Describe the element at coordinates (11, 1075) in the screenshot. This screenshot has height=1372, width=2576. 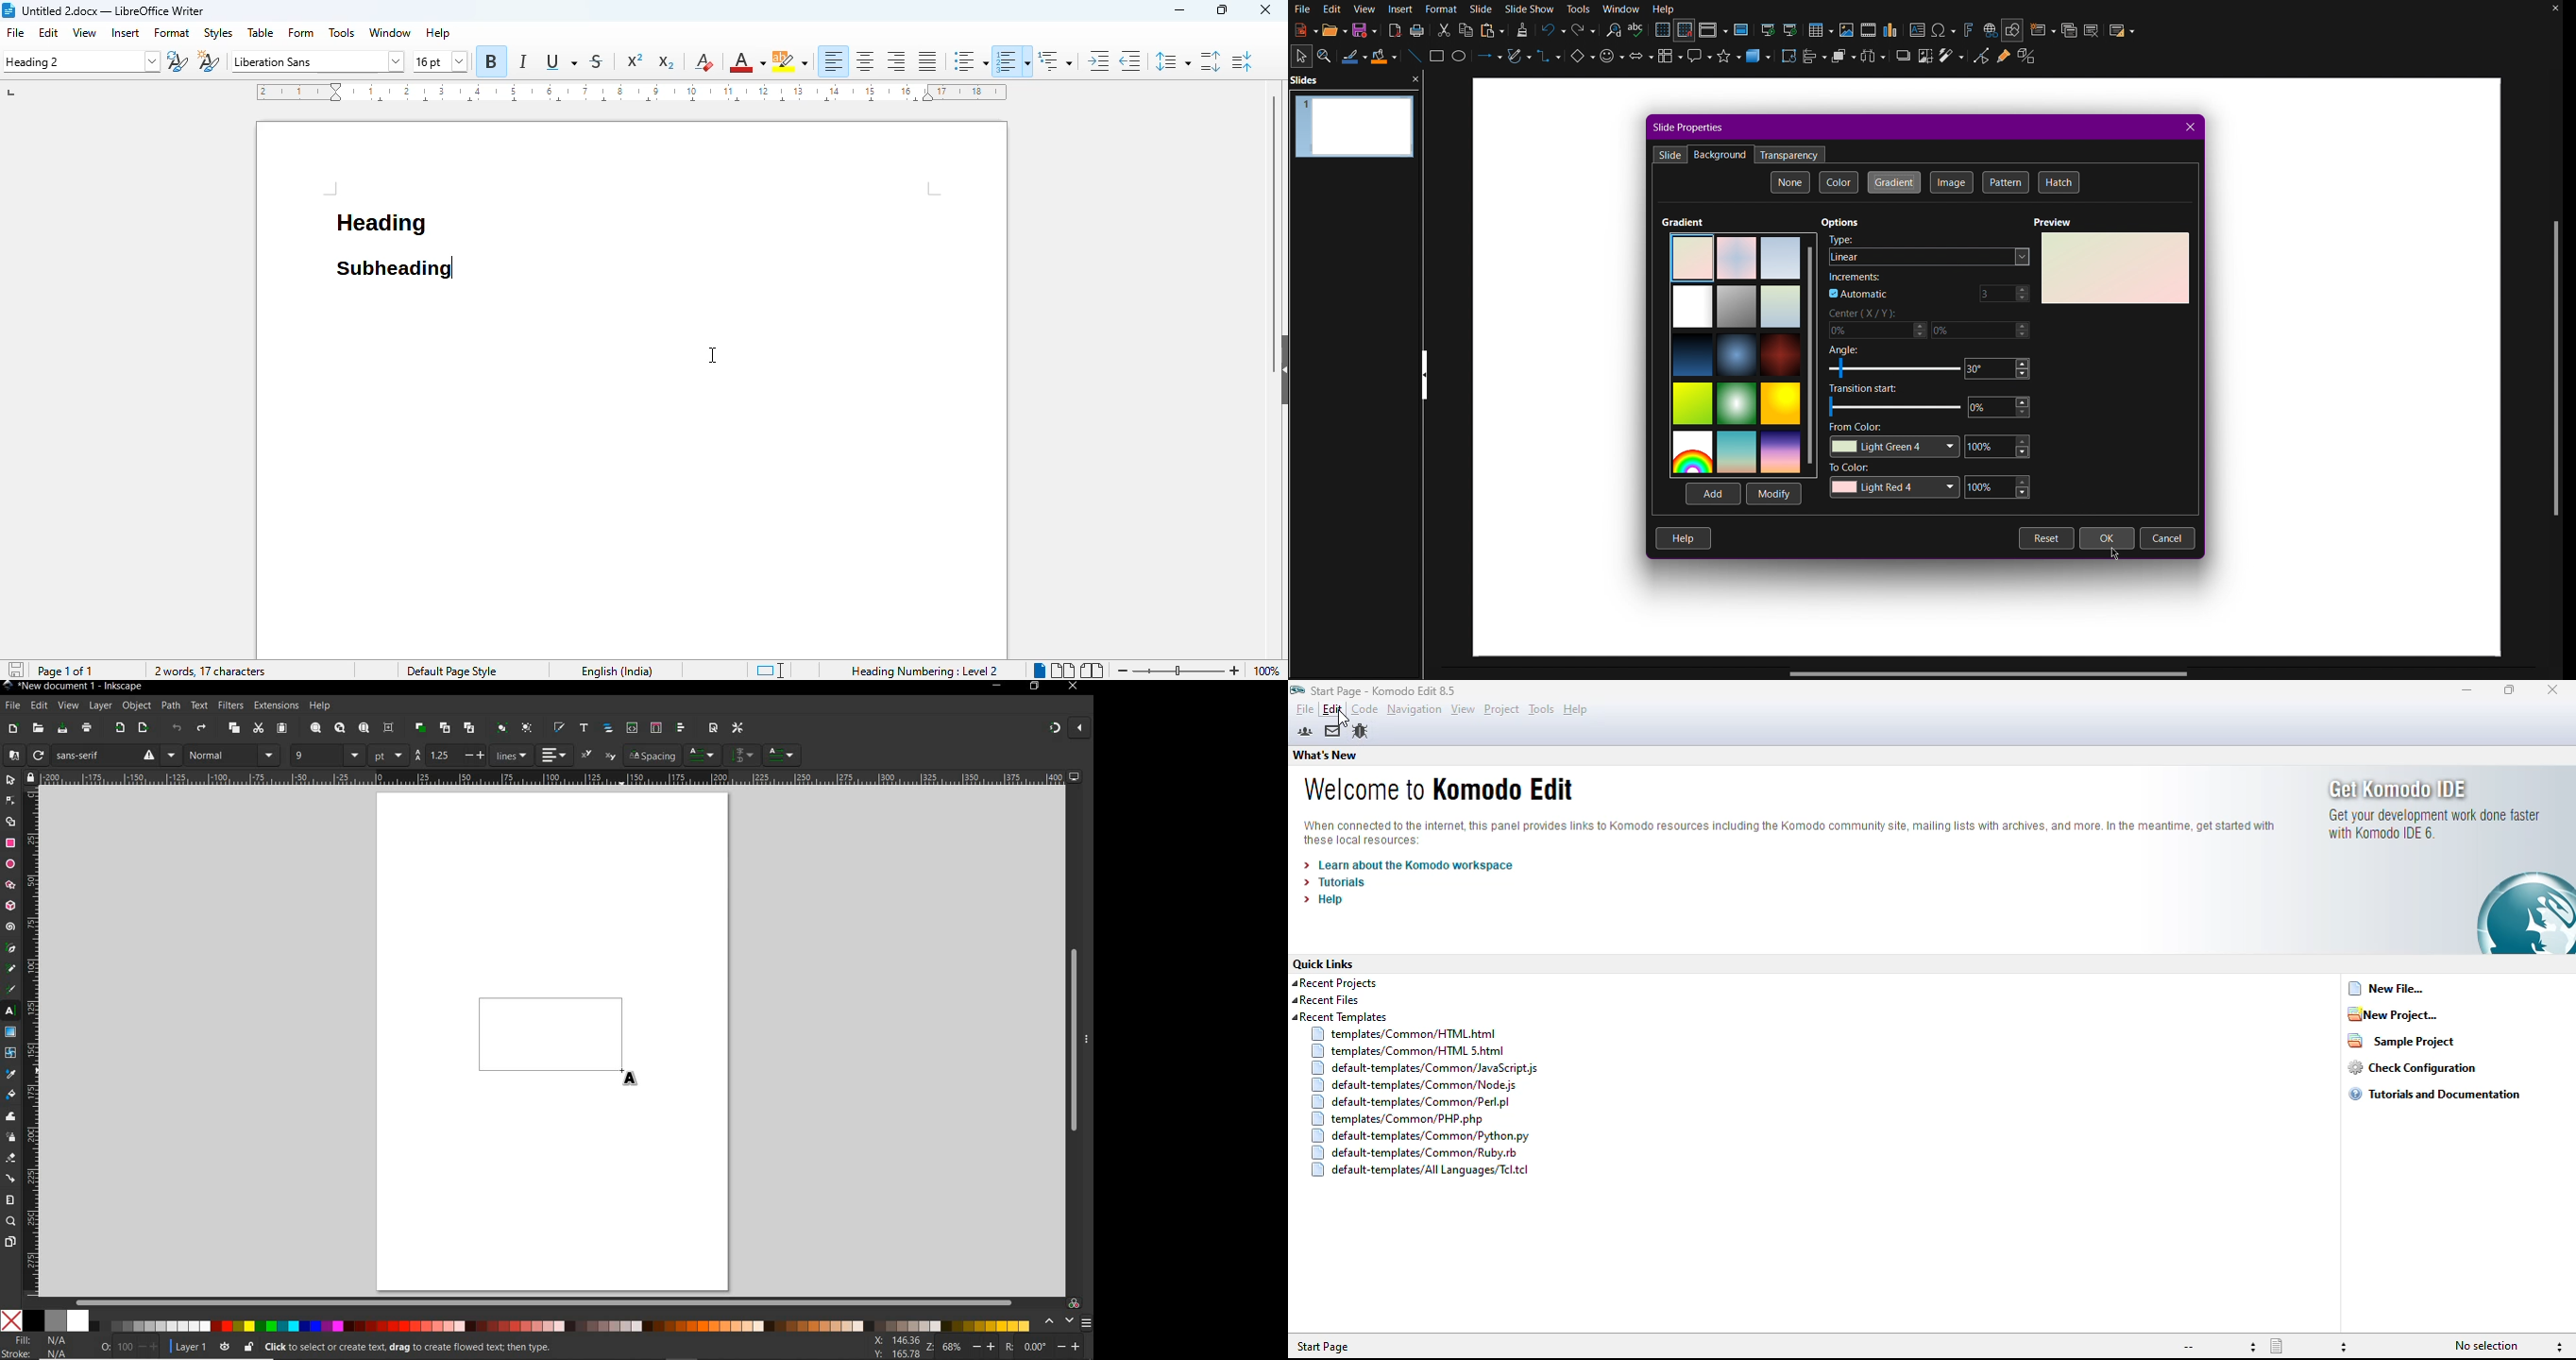
I see `dropper tool` at that location.